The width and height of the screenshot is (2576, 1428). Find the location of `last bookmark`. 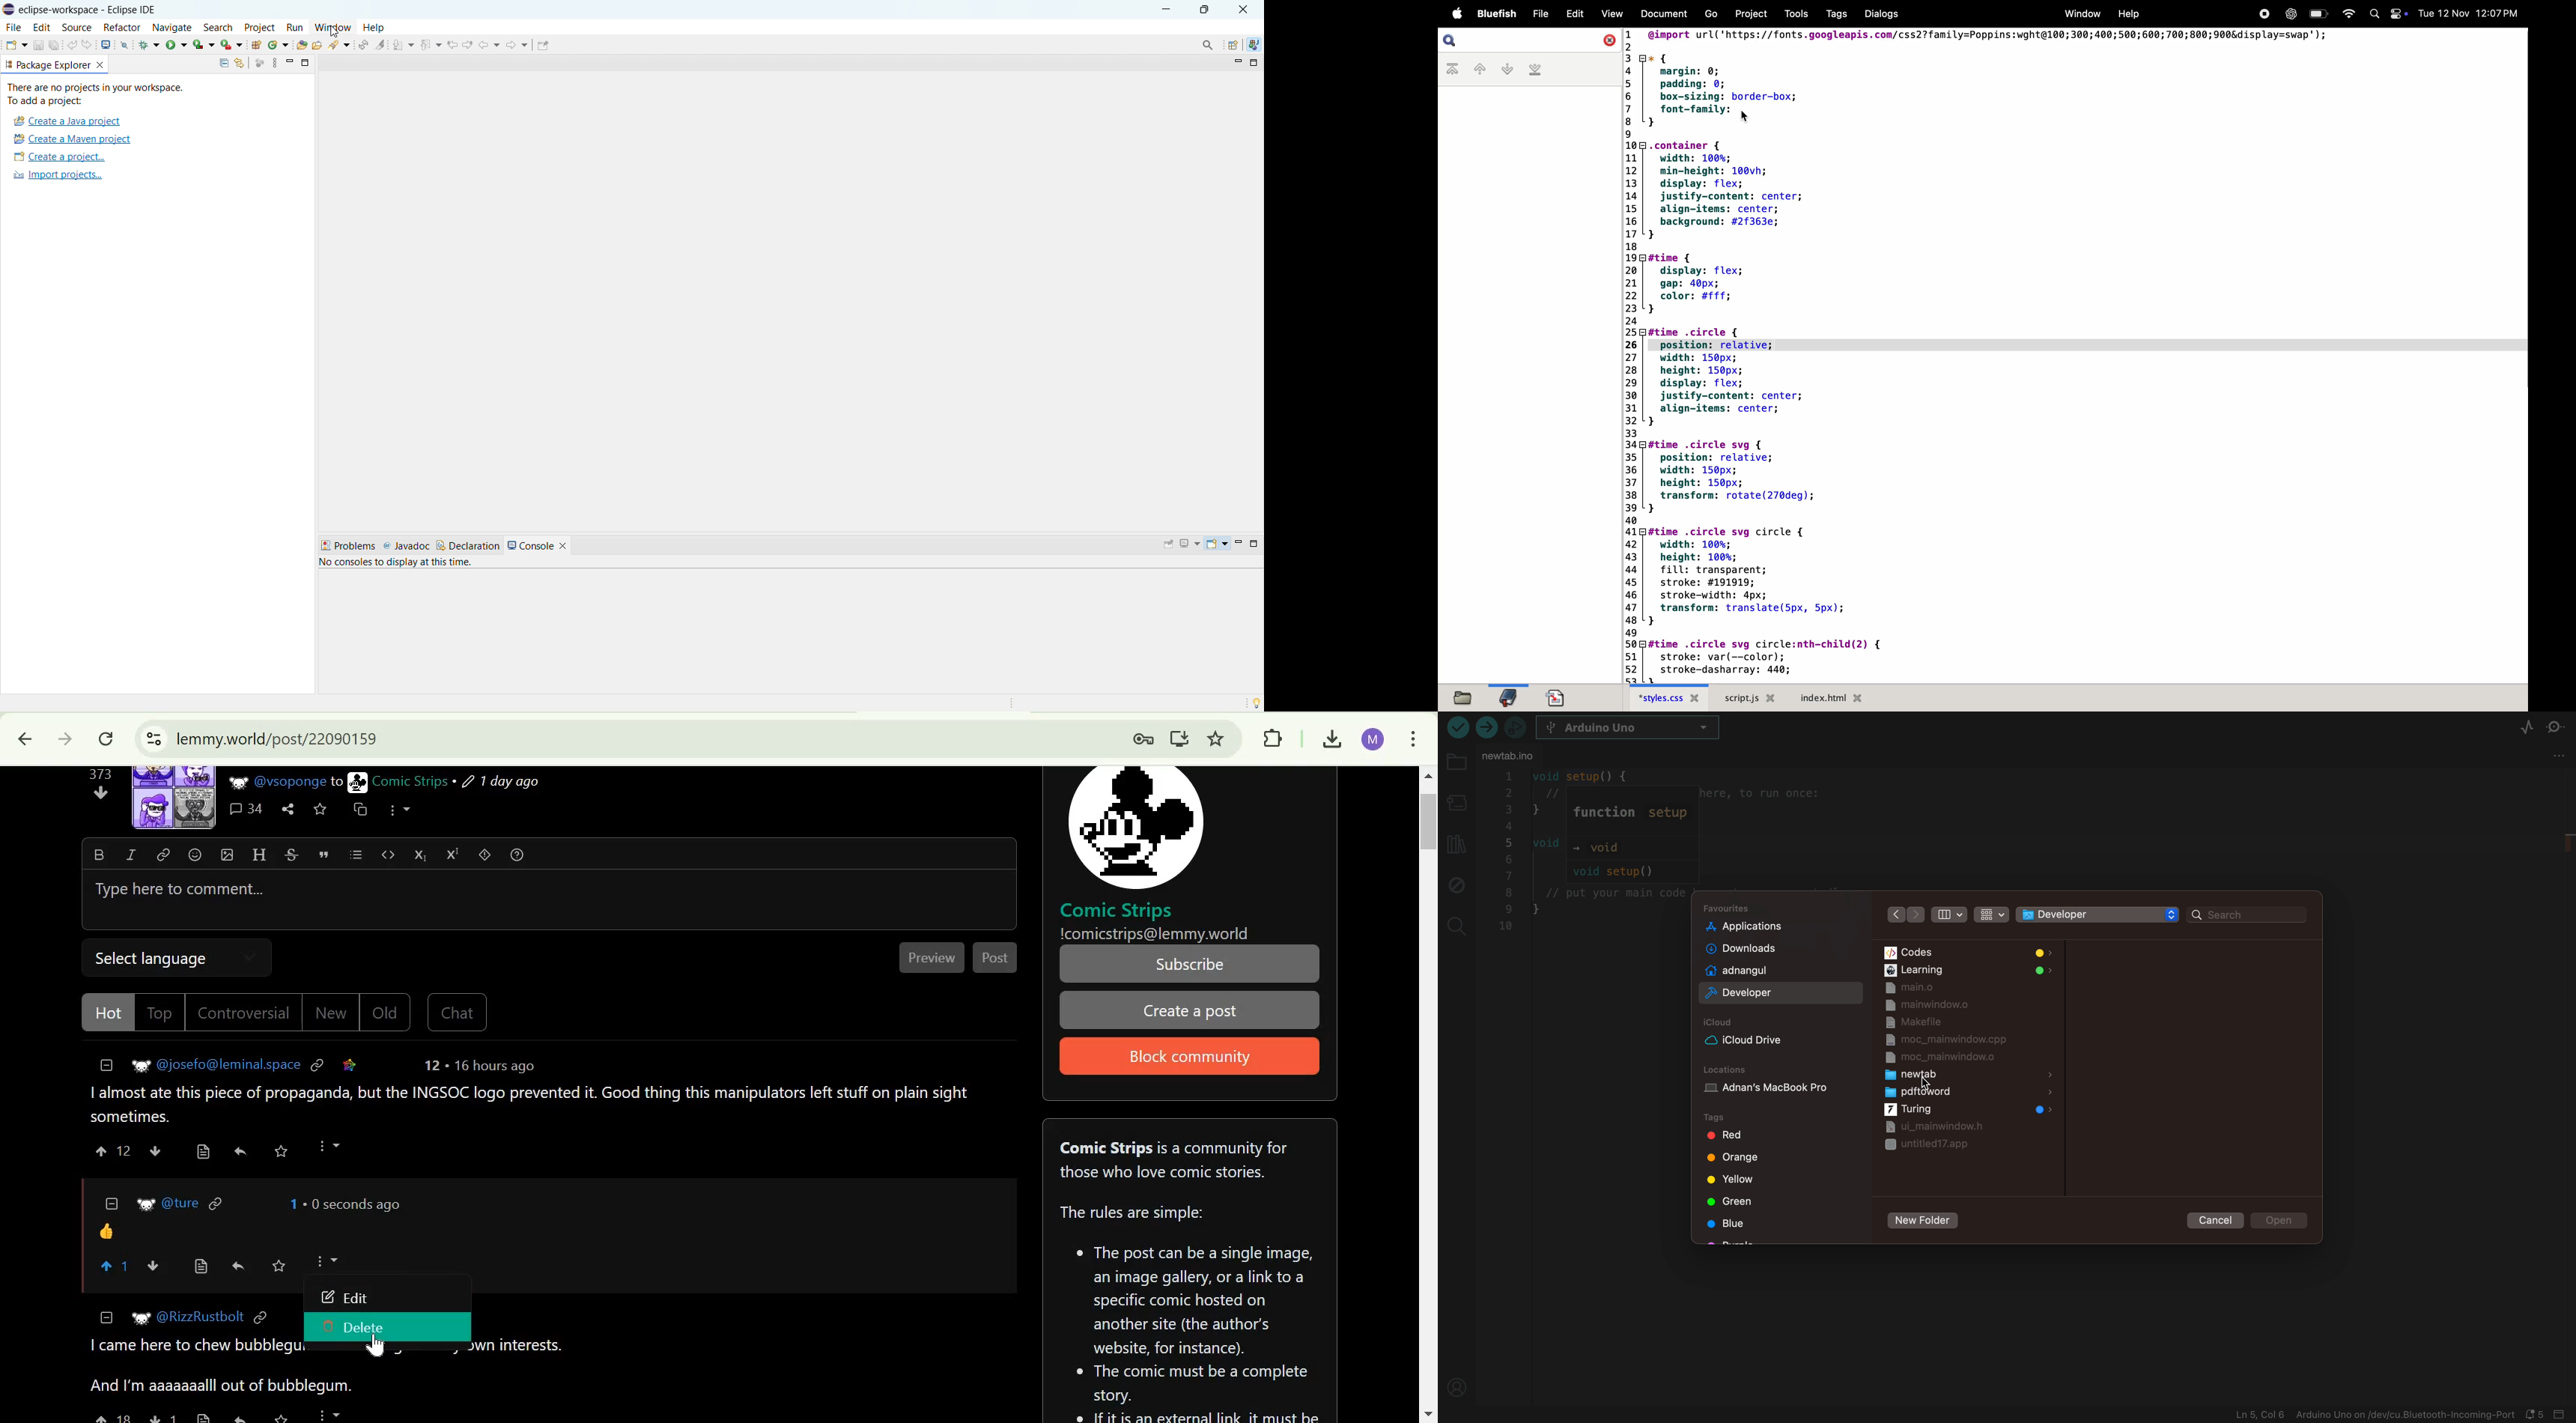

last bookmark is located at coordinates (1535, 71).